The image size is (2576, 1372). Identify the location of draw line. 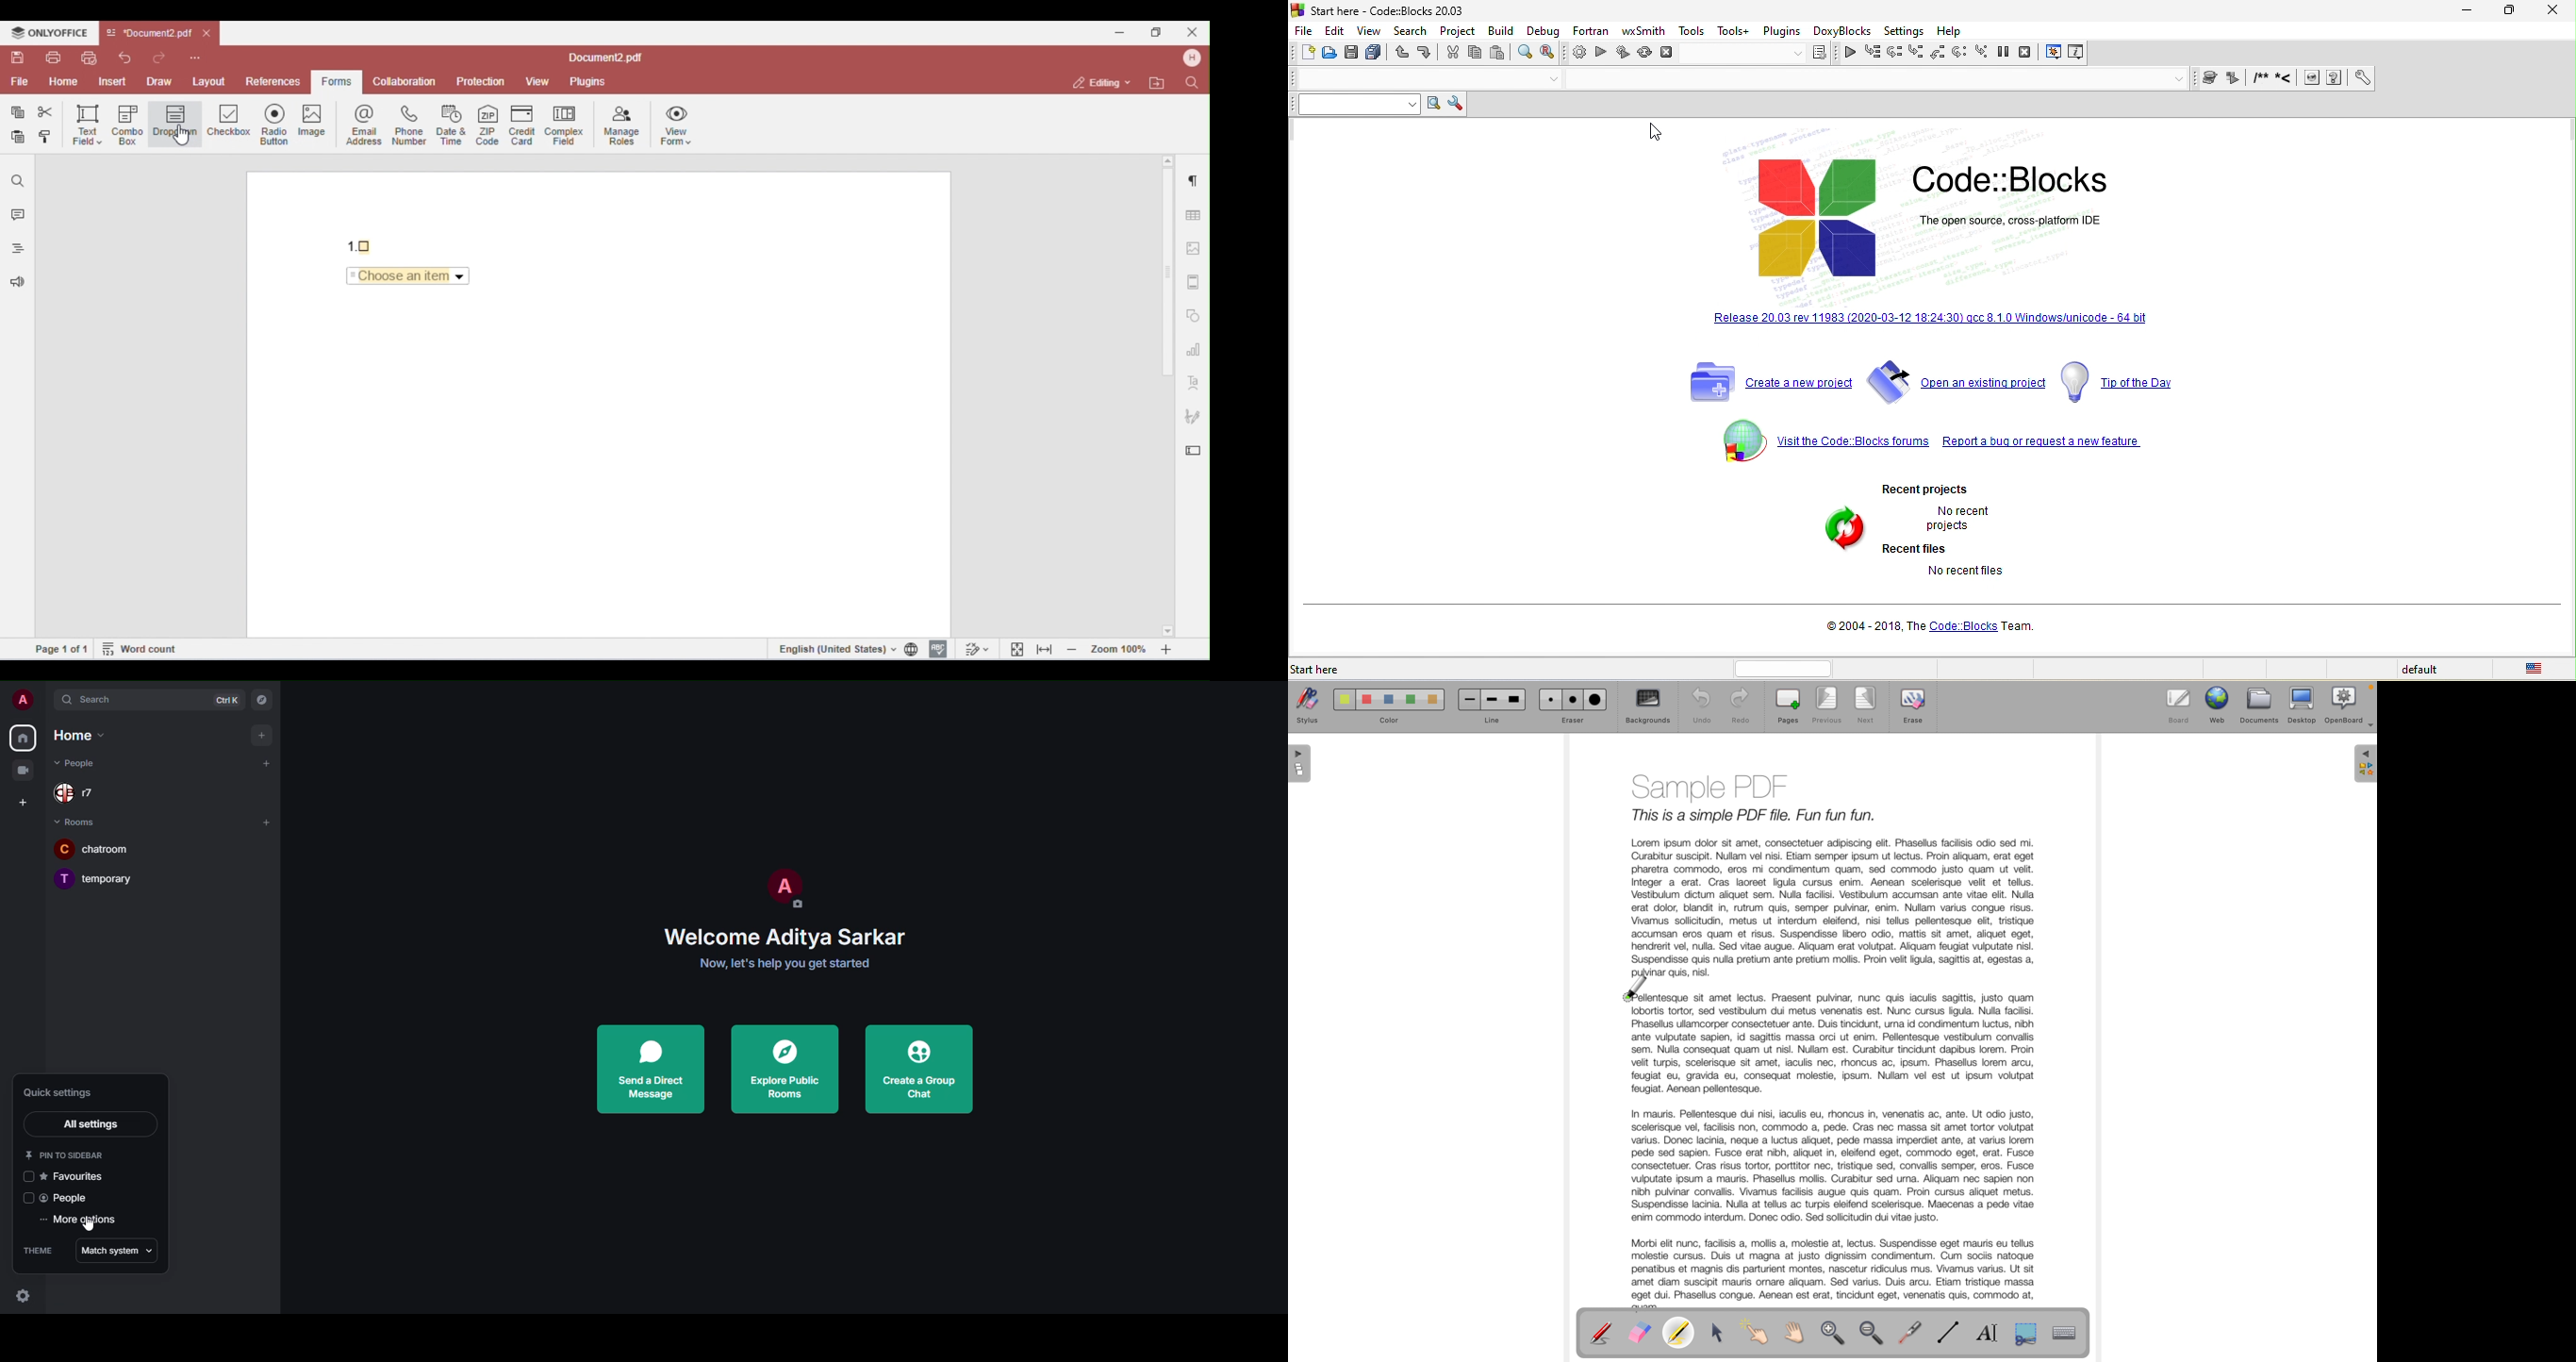
(1951, 1333).